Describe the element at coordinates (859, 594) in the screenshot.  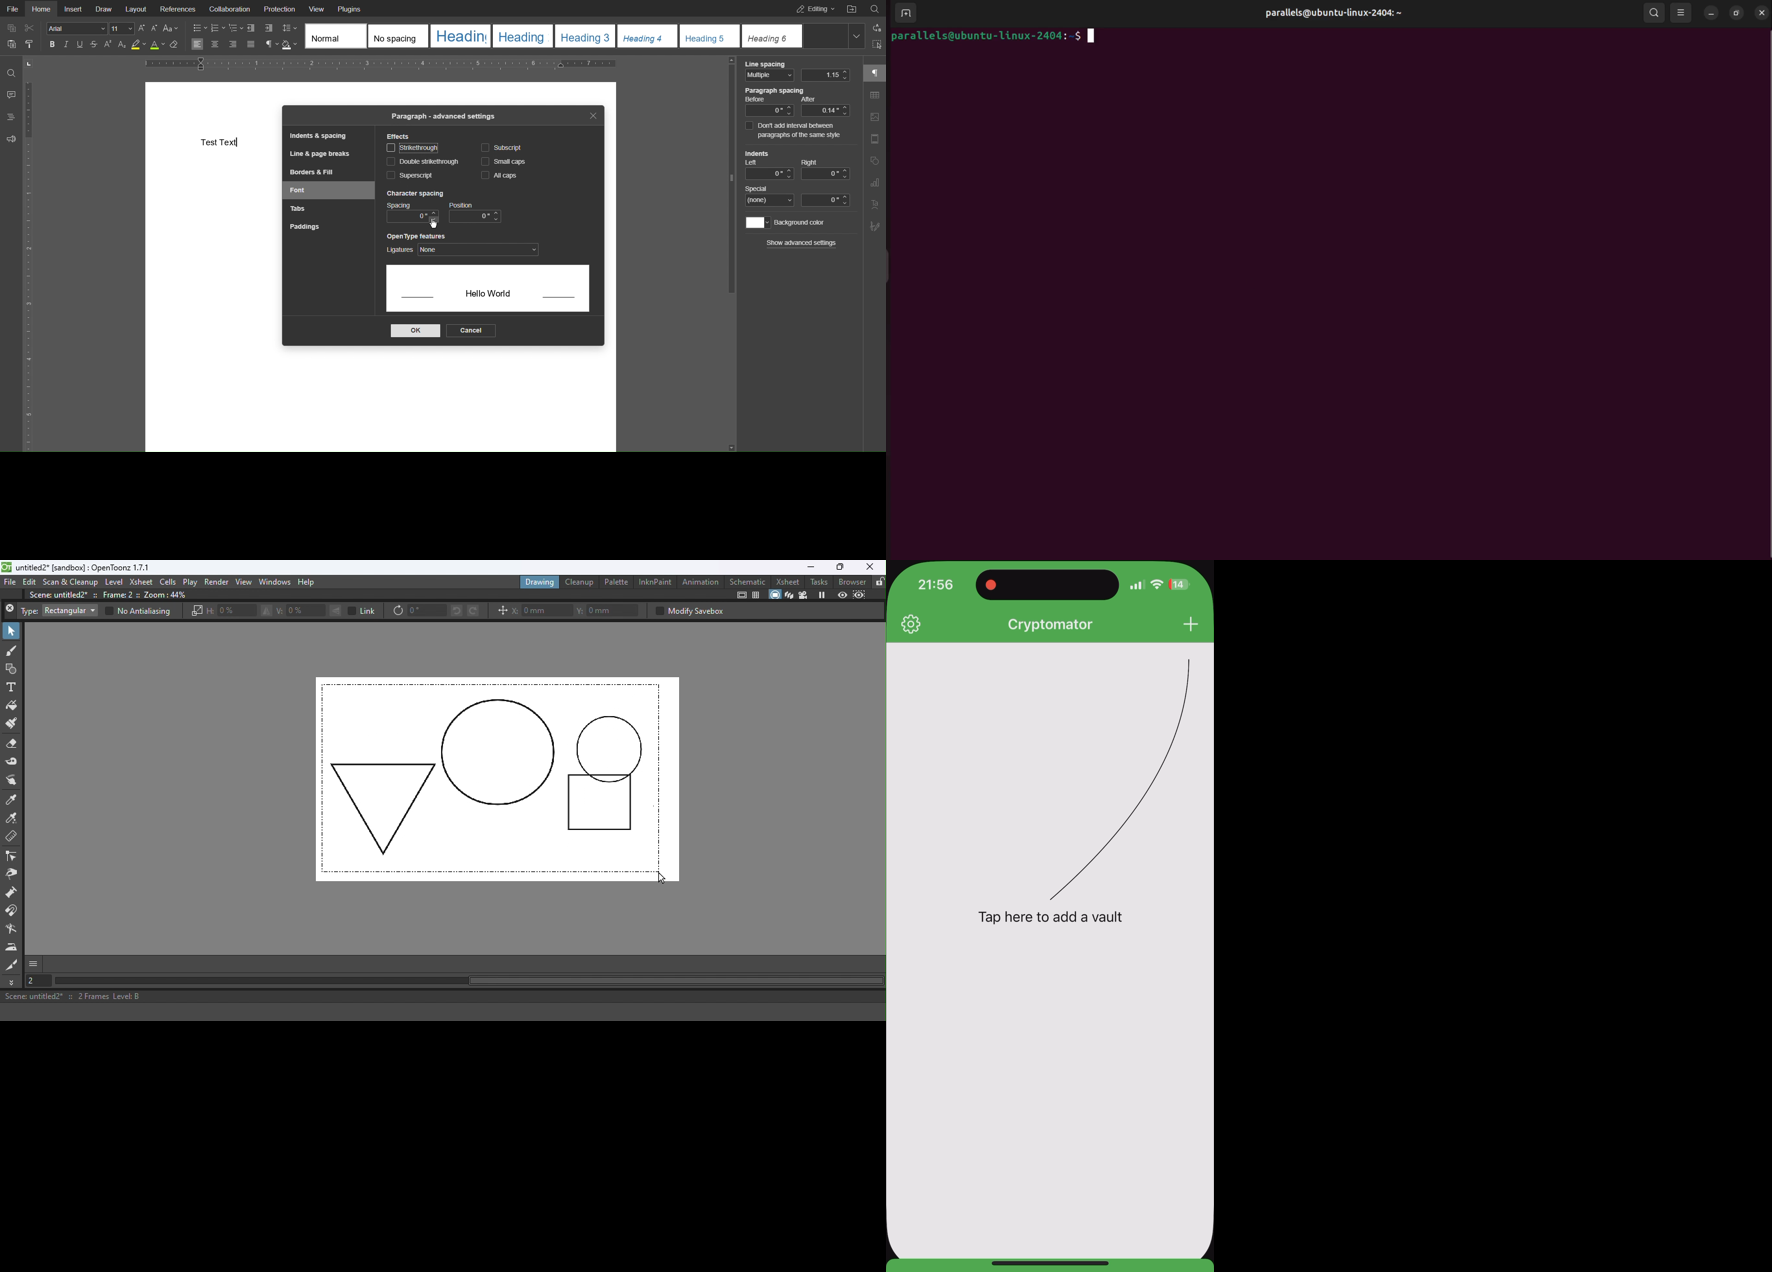
I see `Sub-camera preview` at that location.